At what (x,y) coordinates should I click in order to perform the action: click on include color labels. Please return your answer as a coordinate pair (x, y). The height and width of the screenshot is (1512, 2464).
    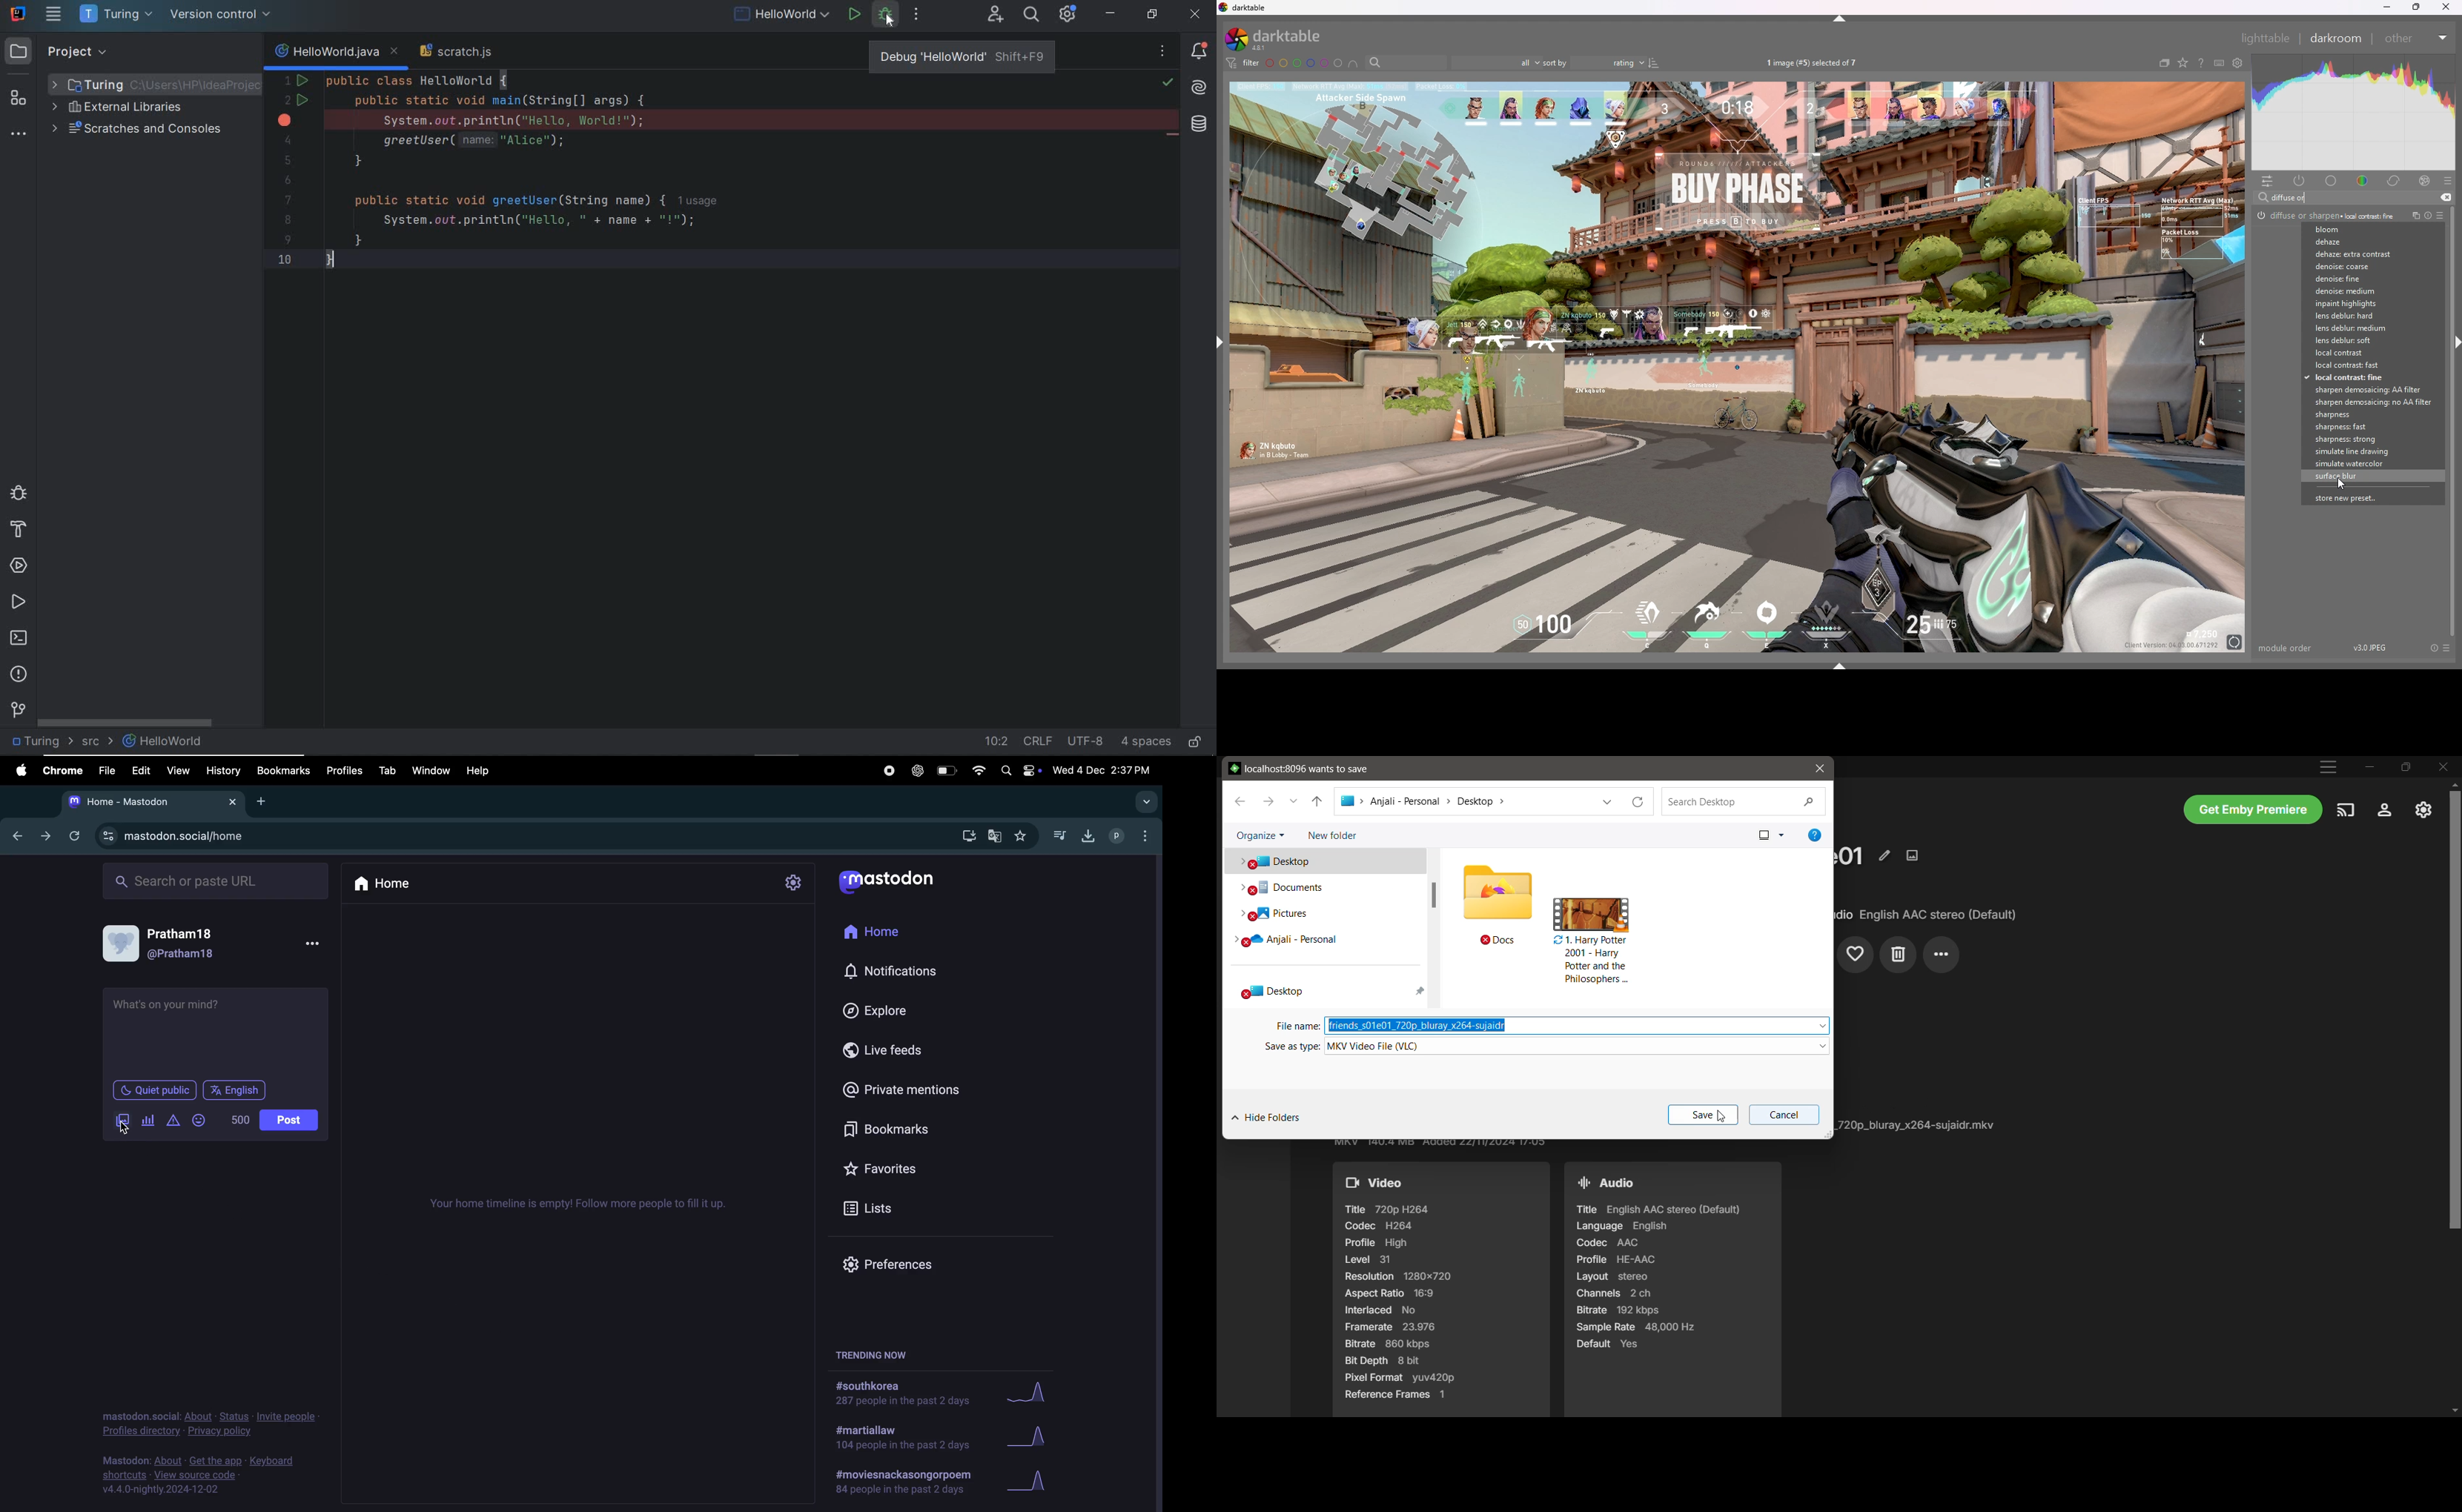
    Looking at the image, I should click on (1353, 63).